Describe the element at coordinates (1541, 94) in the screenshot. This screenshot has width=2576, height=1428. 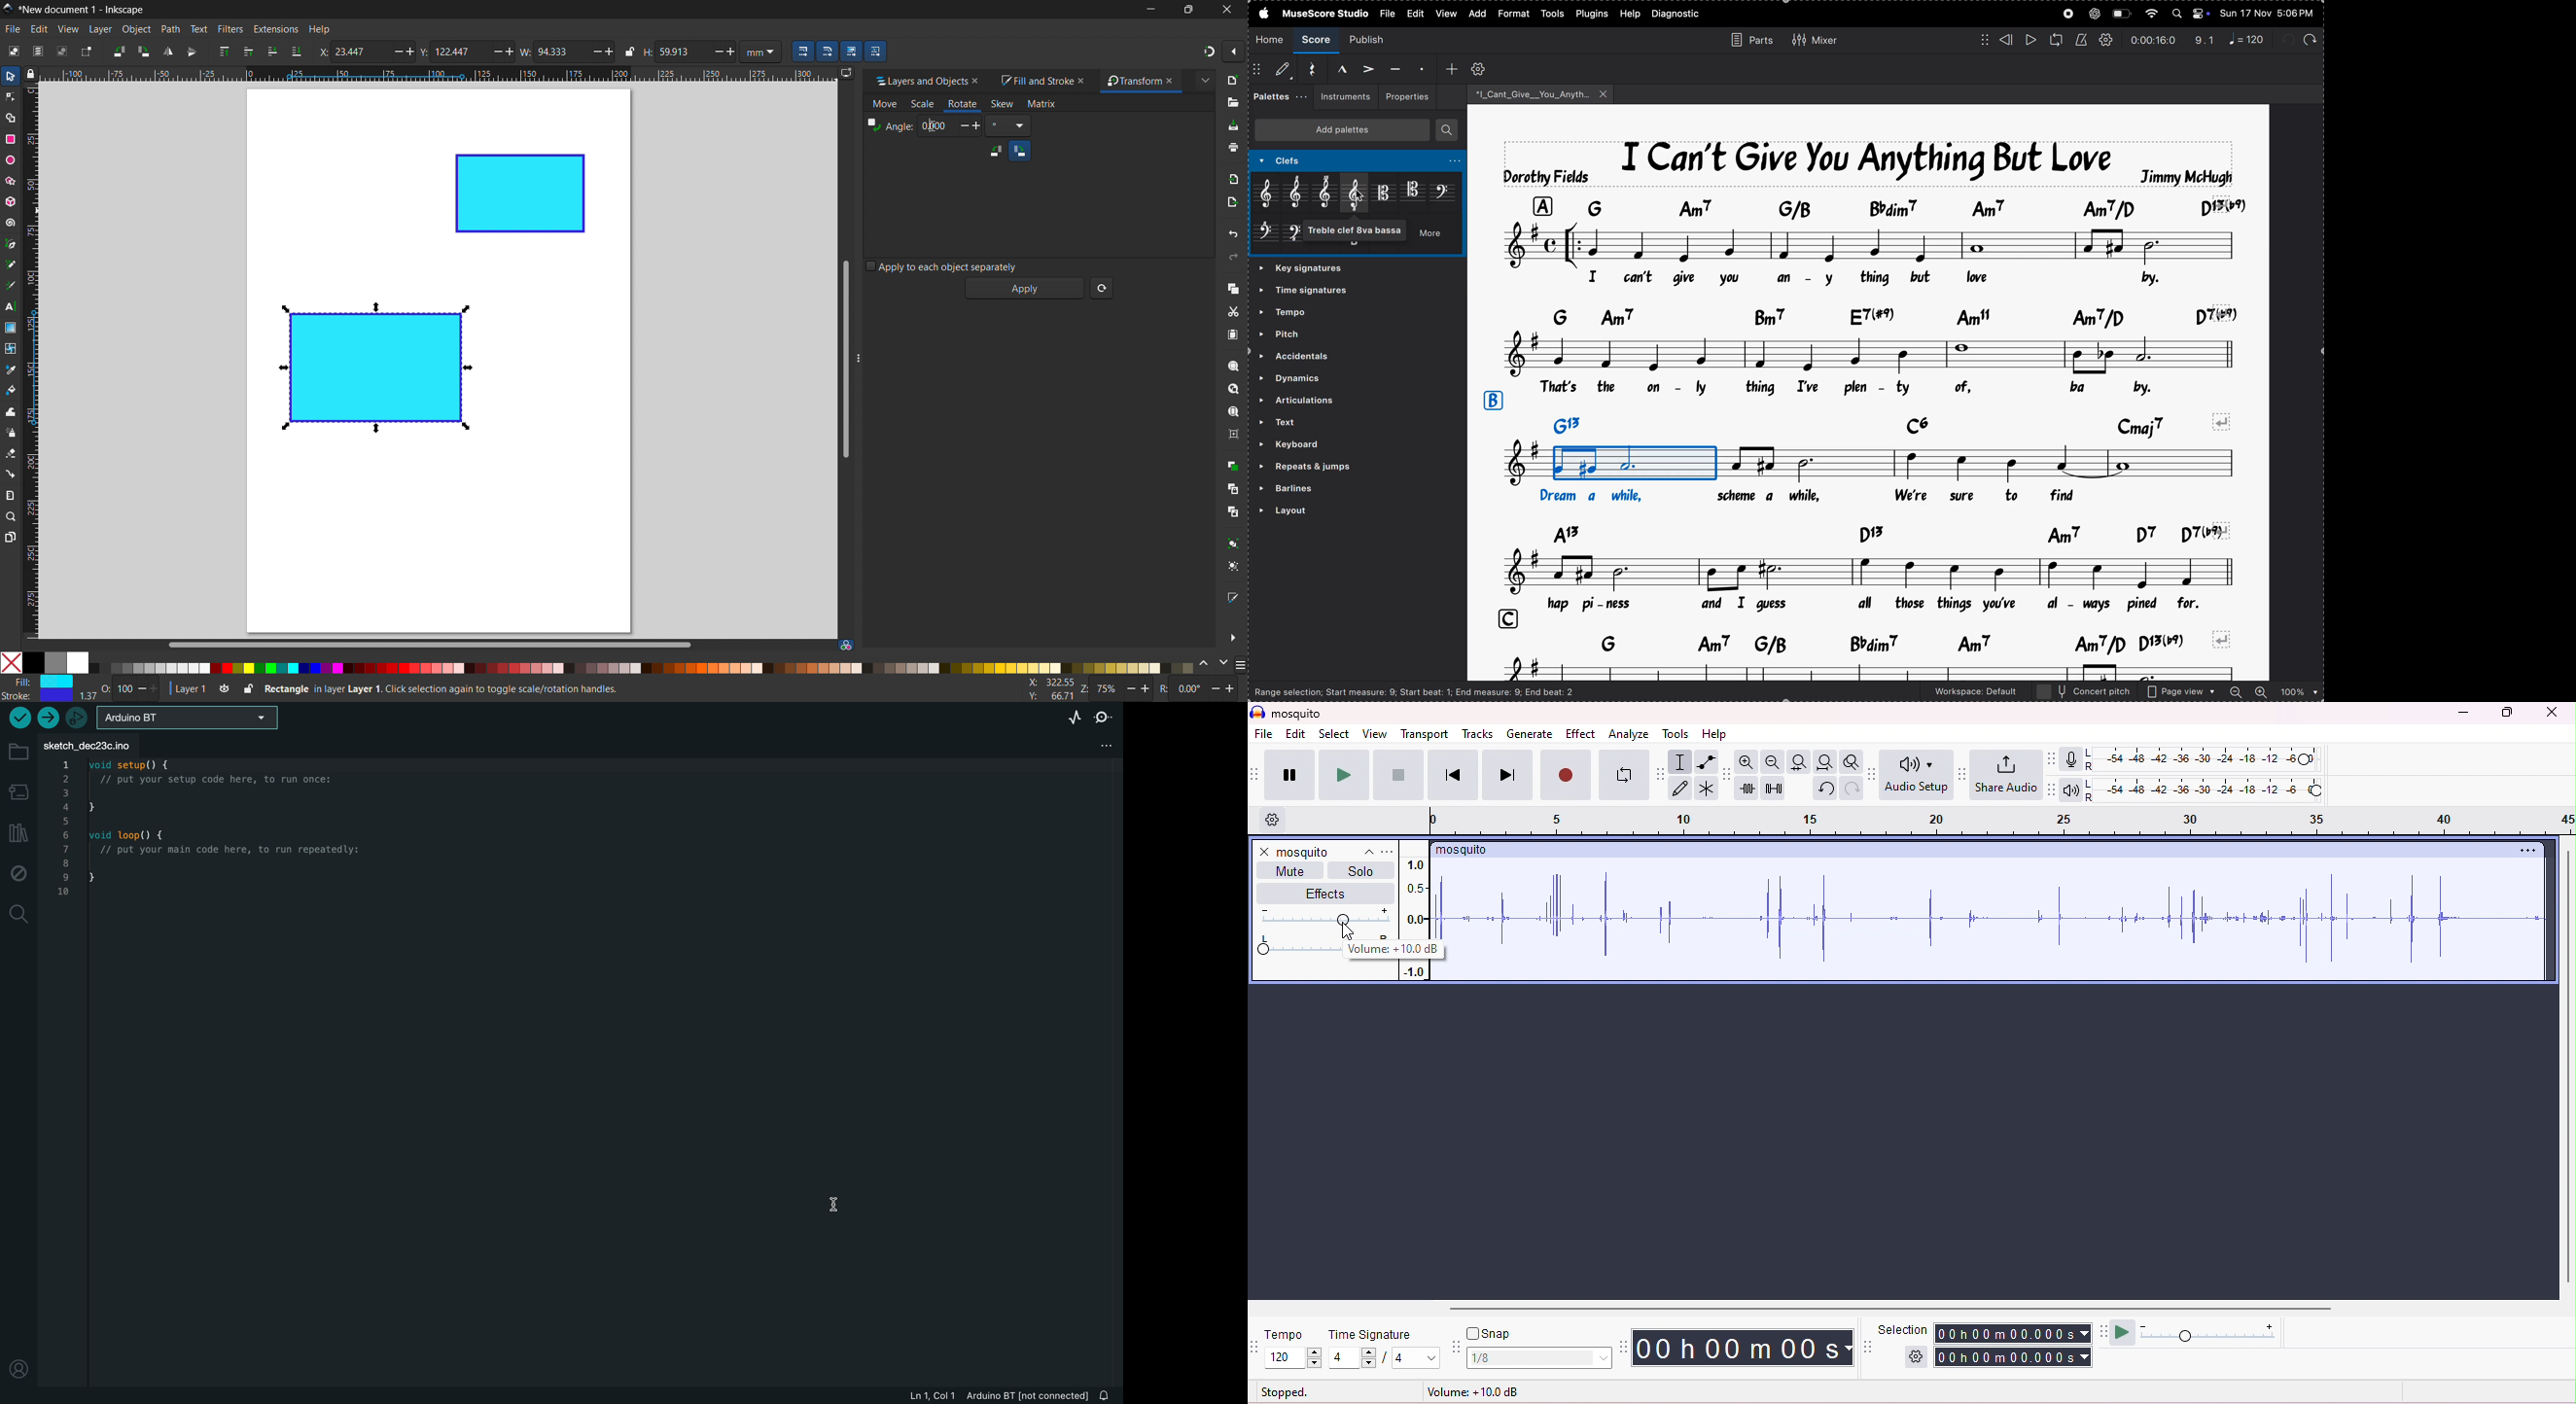
I see `song file` at that location.